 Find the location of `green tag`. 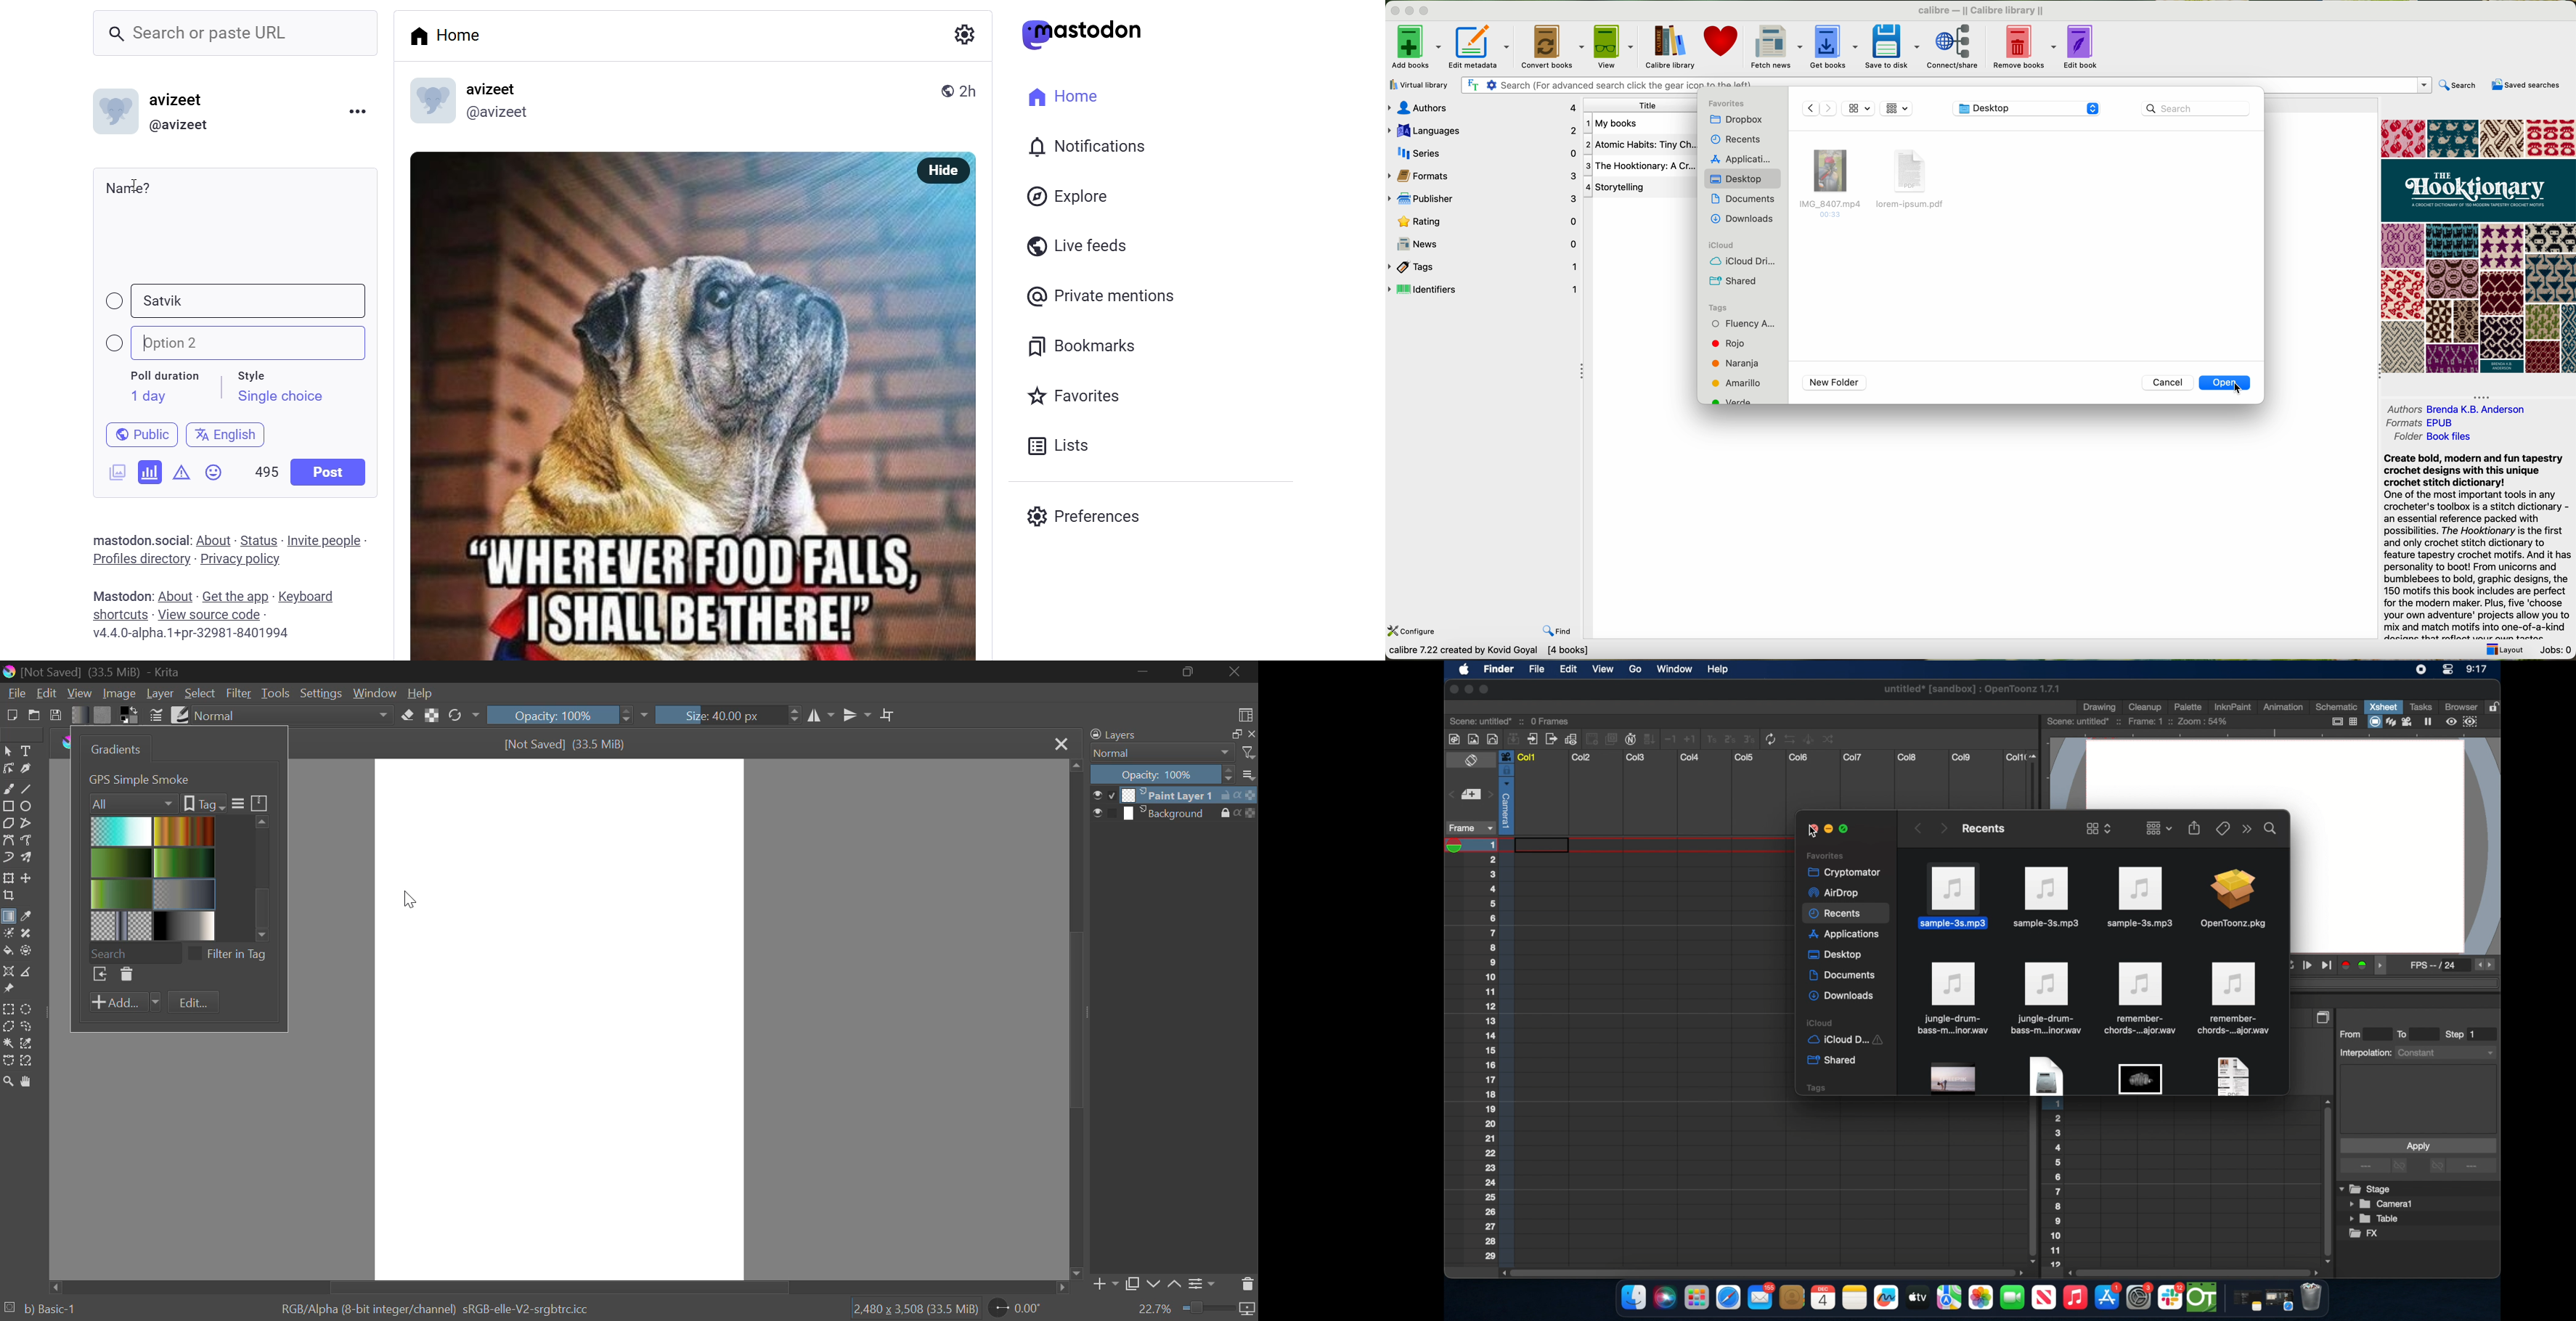

green tag is located at coordinates (1733, 398).